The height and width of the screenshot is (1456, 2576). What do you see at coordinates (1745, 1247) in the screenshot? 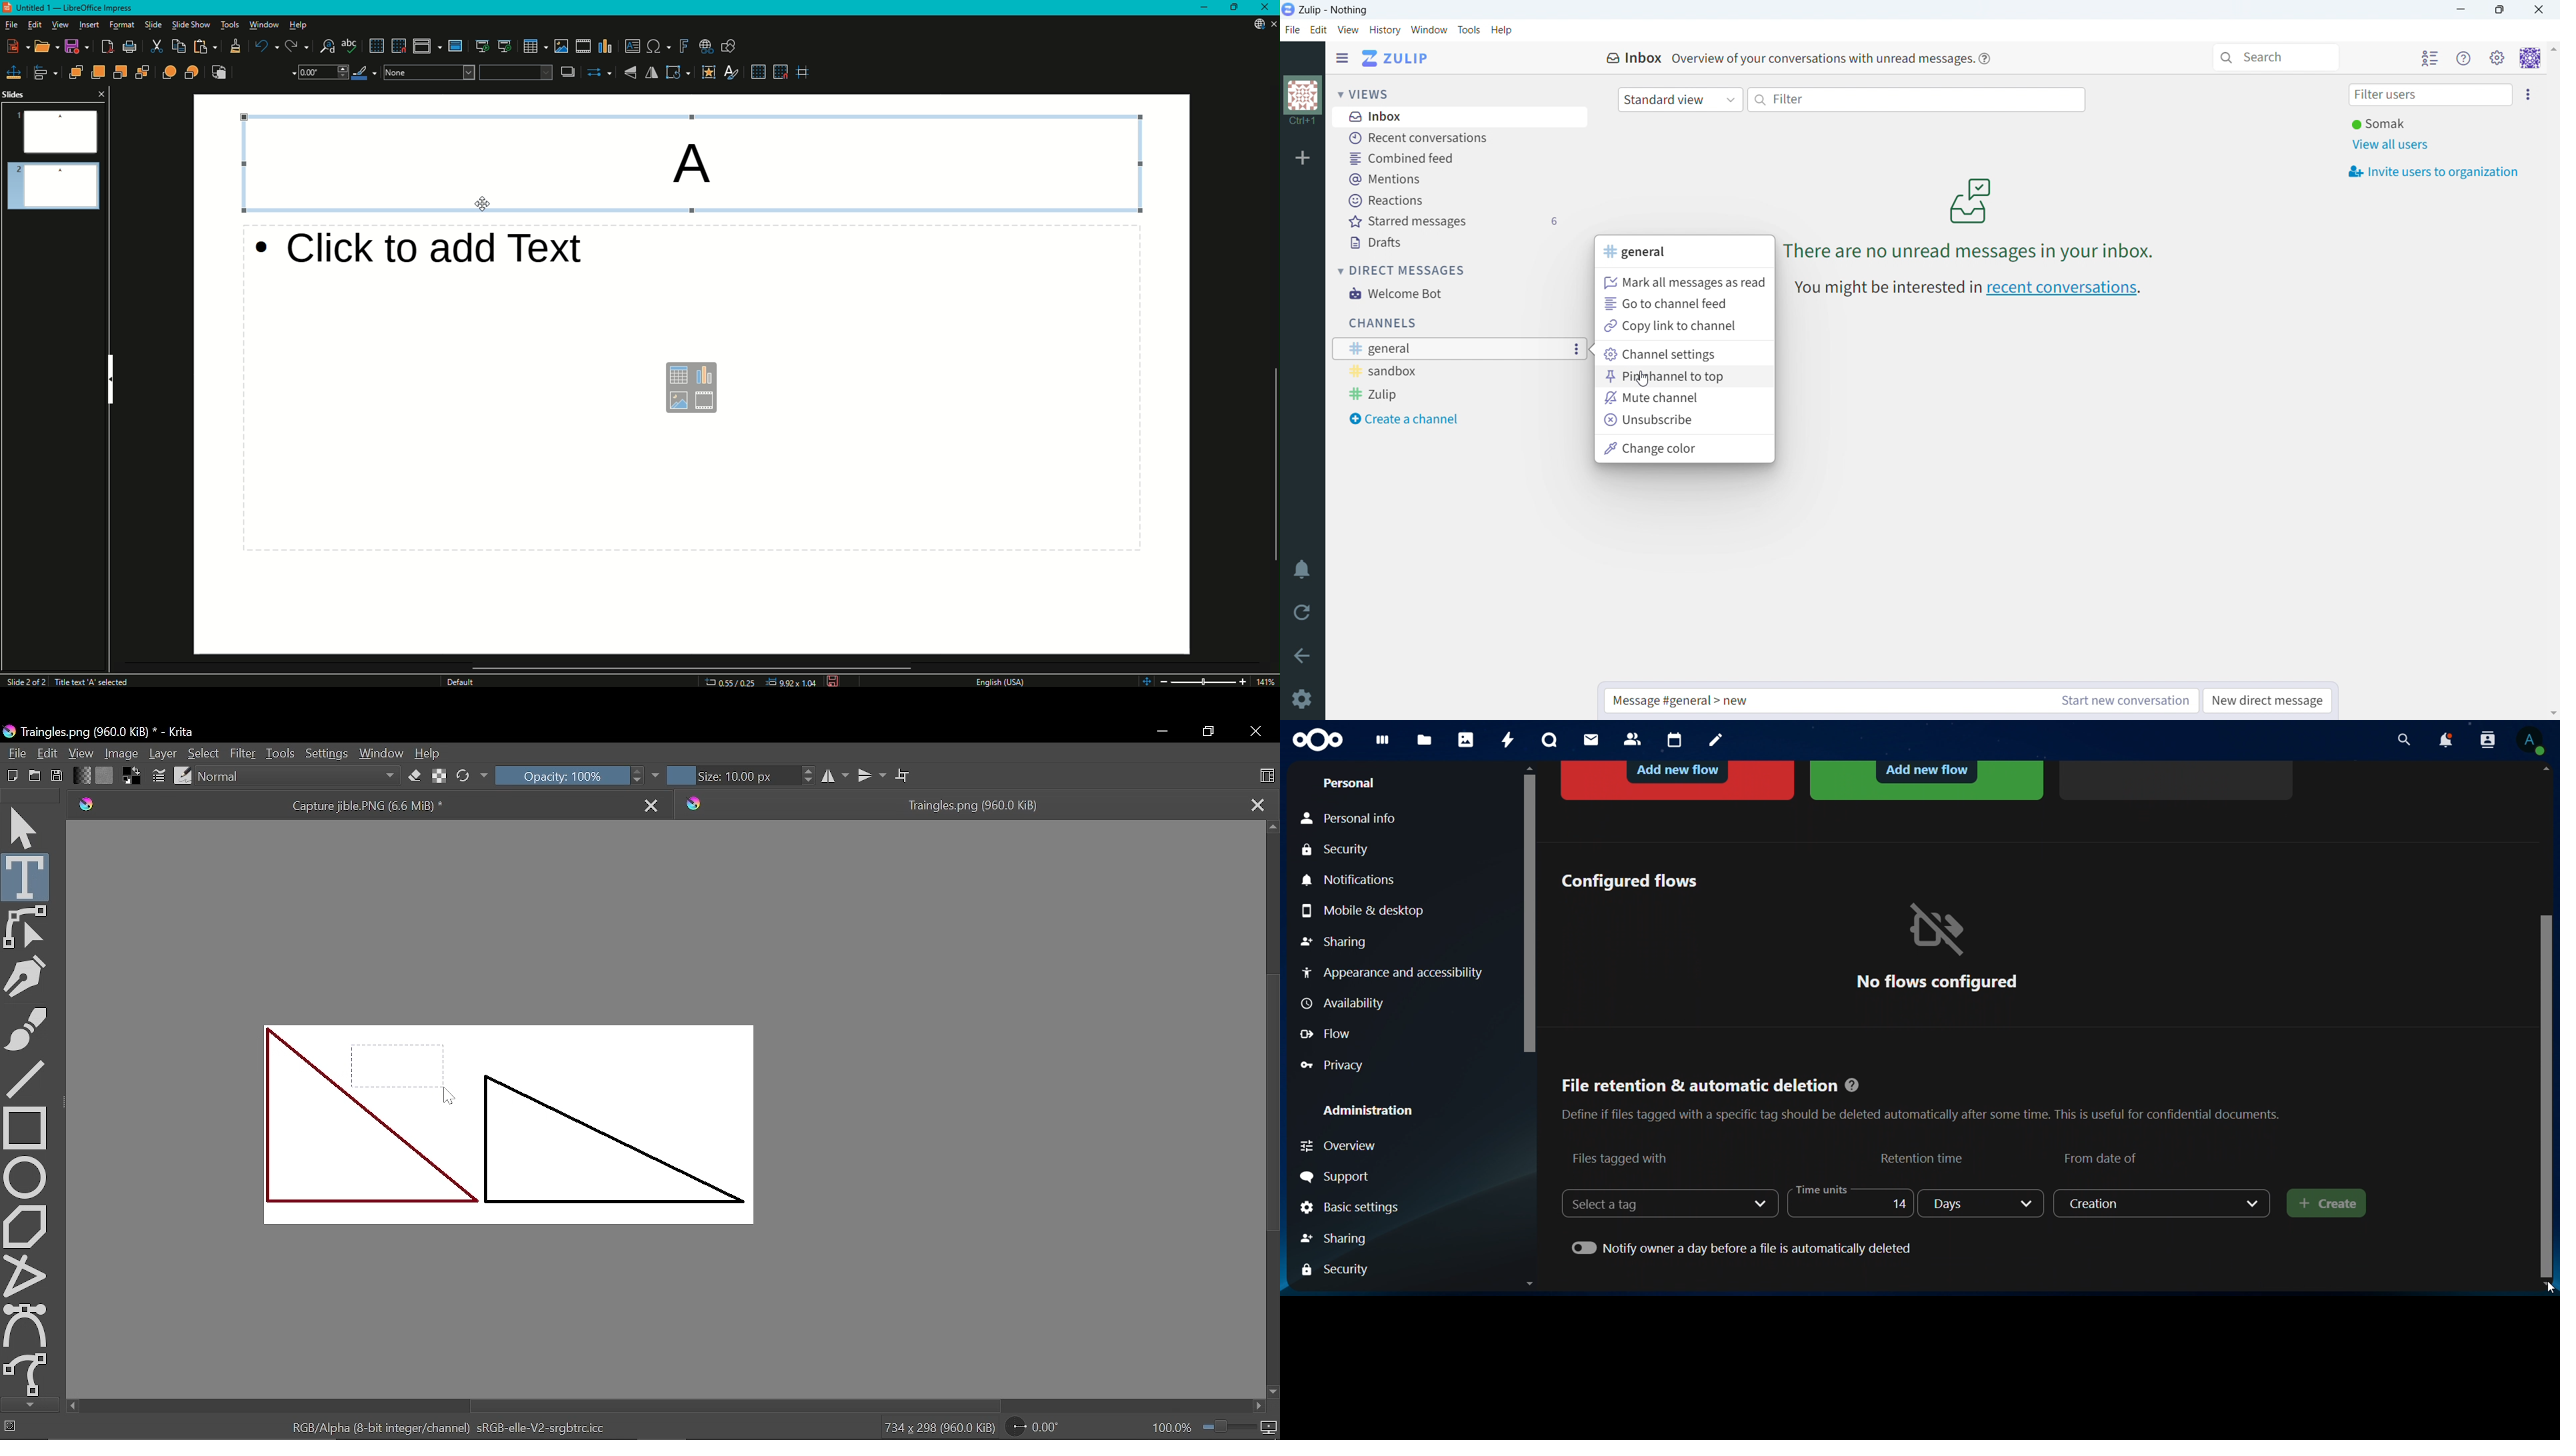
I see `notify owner a day before a file is automatically deleted` at bounding box center [1745, 1247].